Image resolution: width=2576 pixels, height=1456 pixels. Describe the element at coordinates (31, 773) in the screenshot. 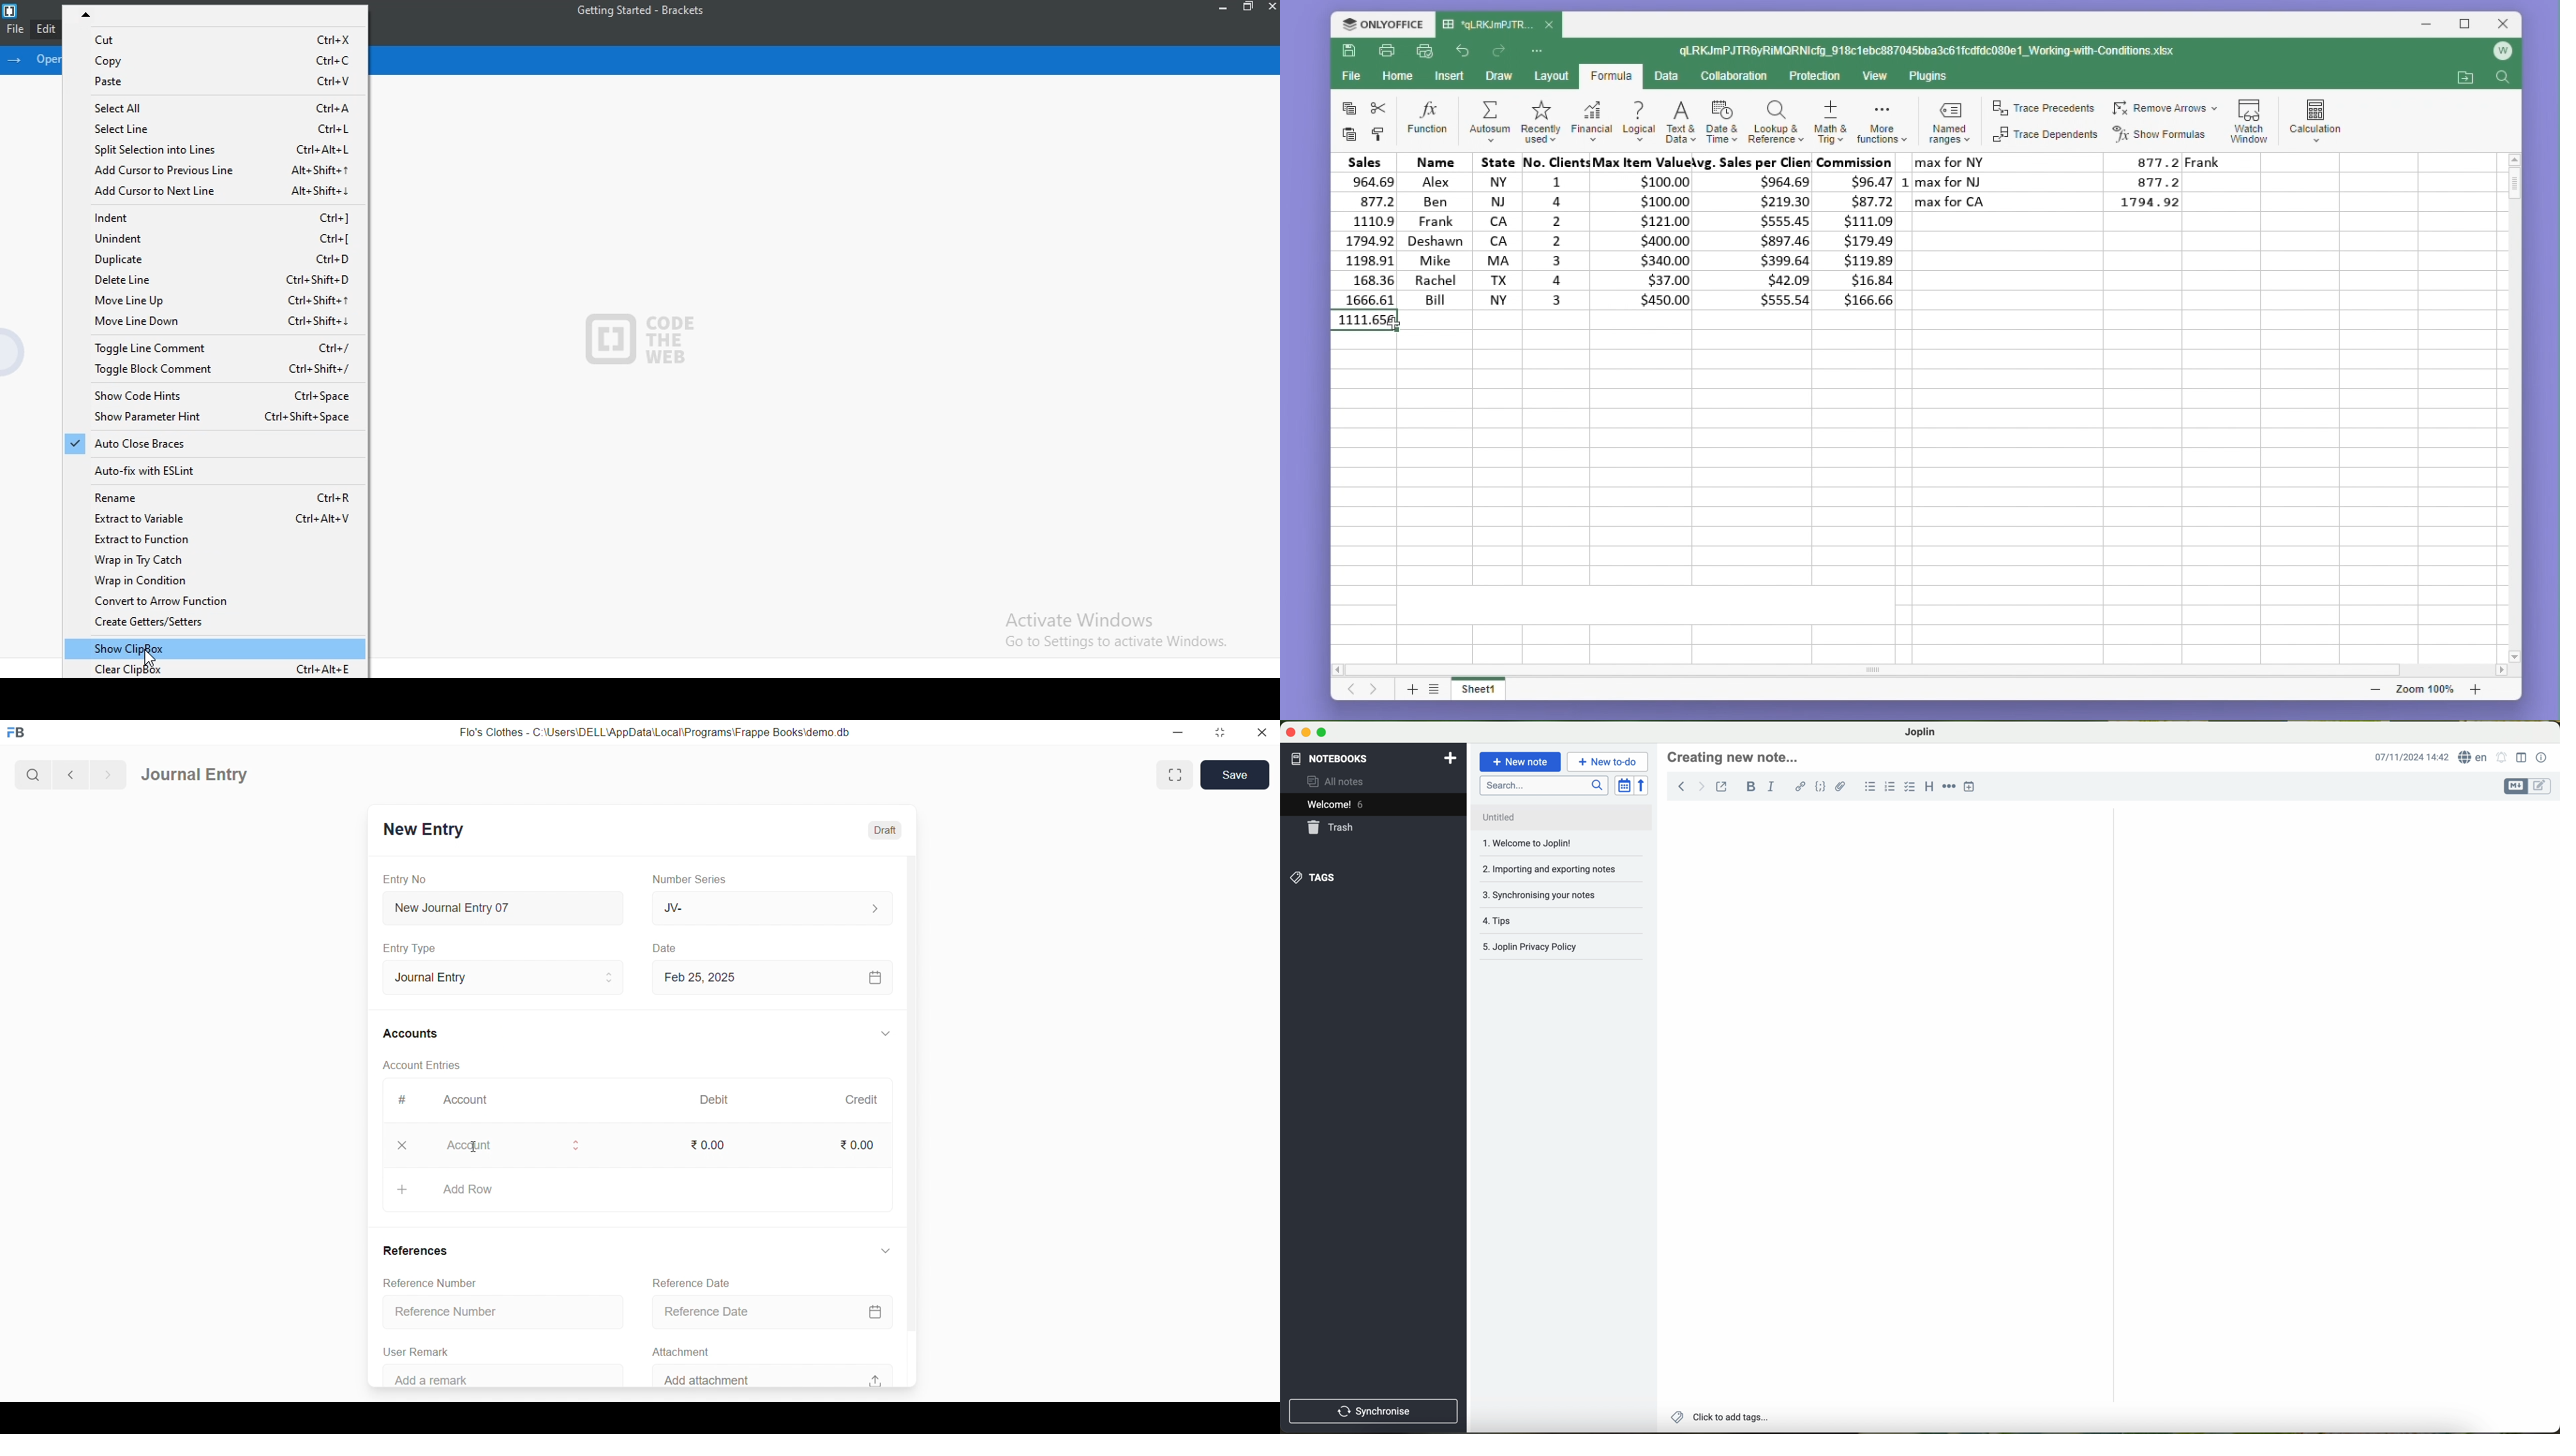

I see `search` at that location.